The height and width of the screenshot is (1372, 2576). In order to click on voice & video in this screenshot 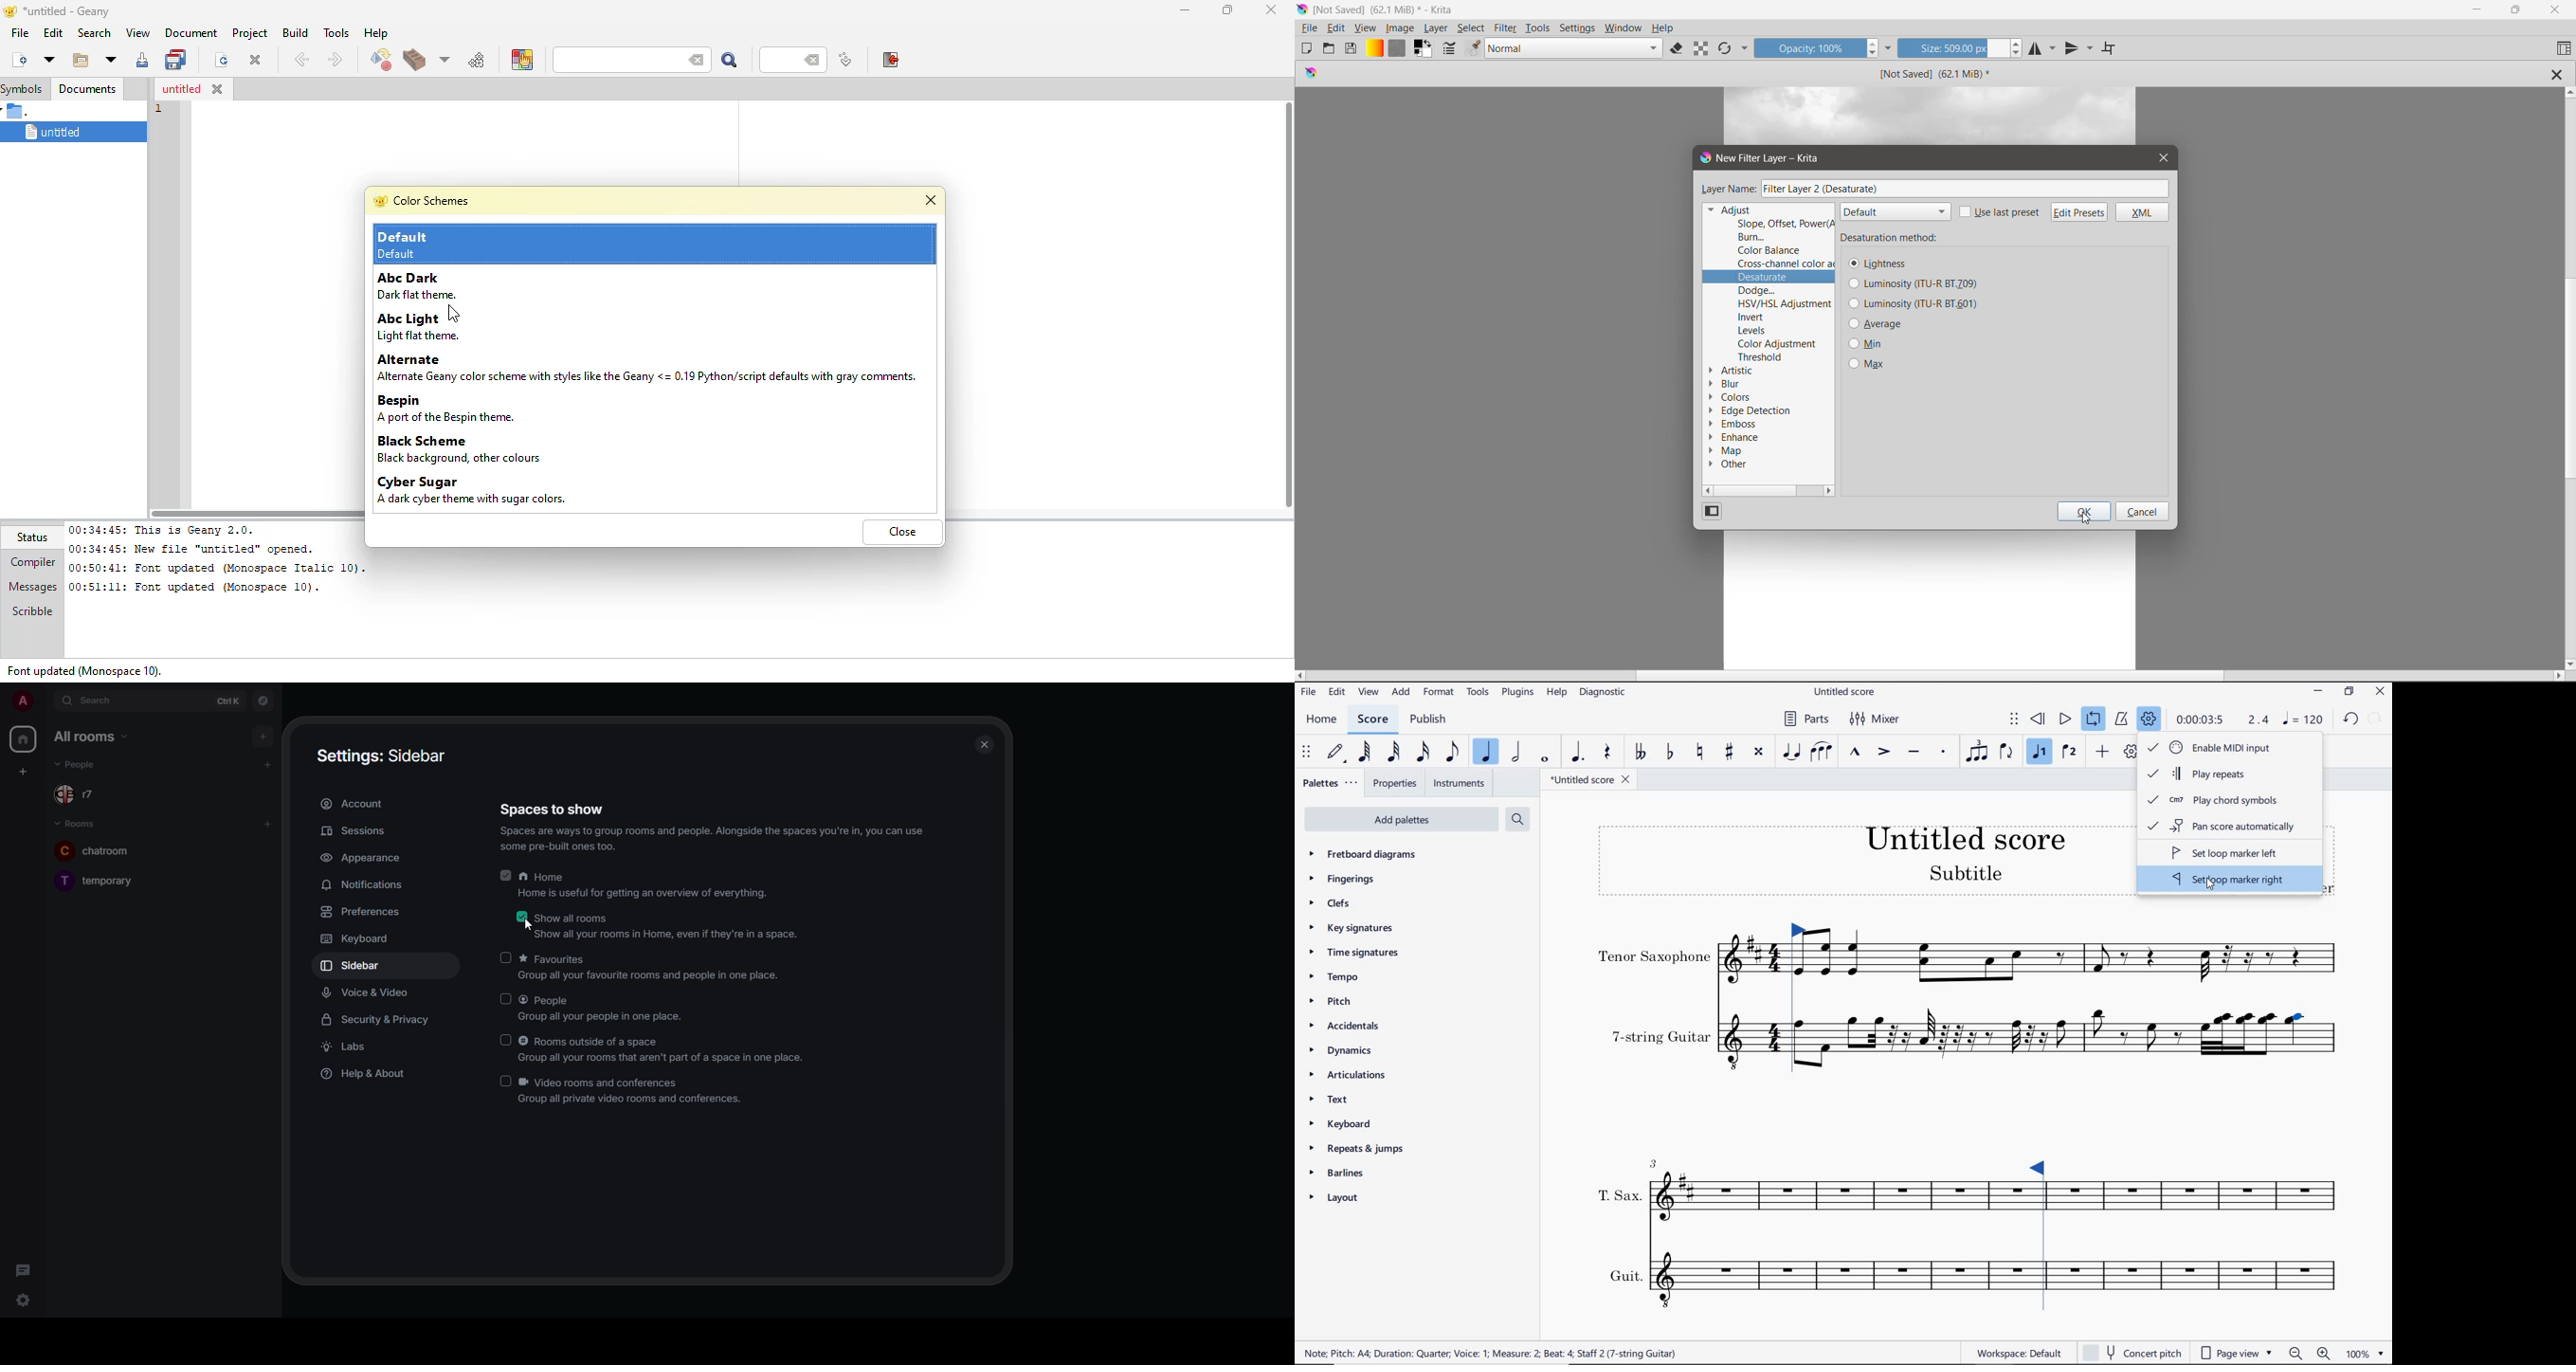, I will do `click(365, 993)`.